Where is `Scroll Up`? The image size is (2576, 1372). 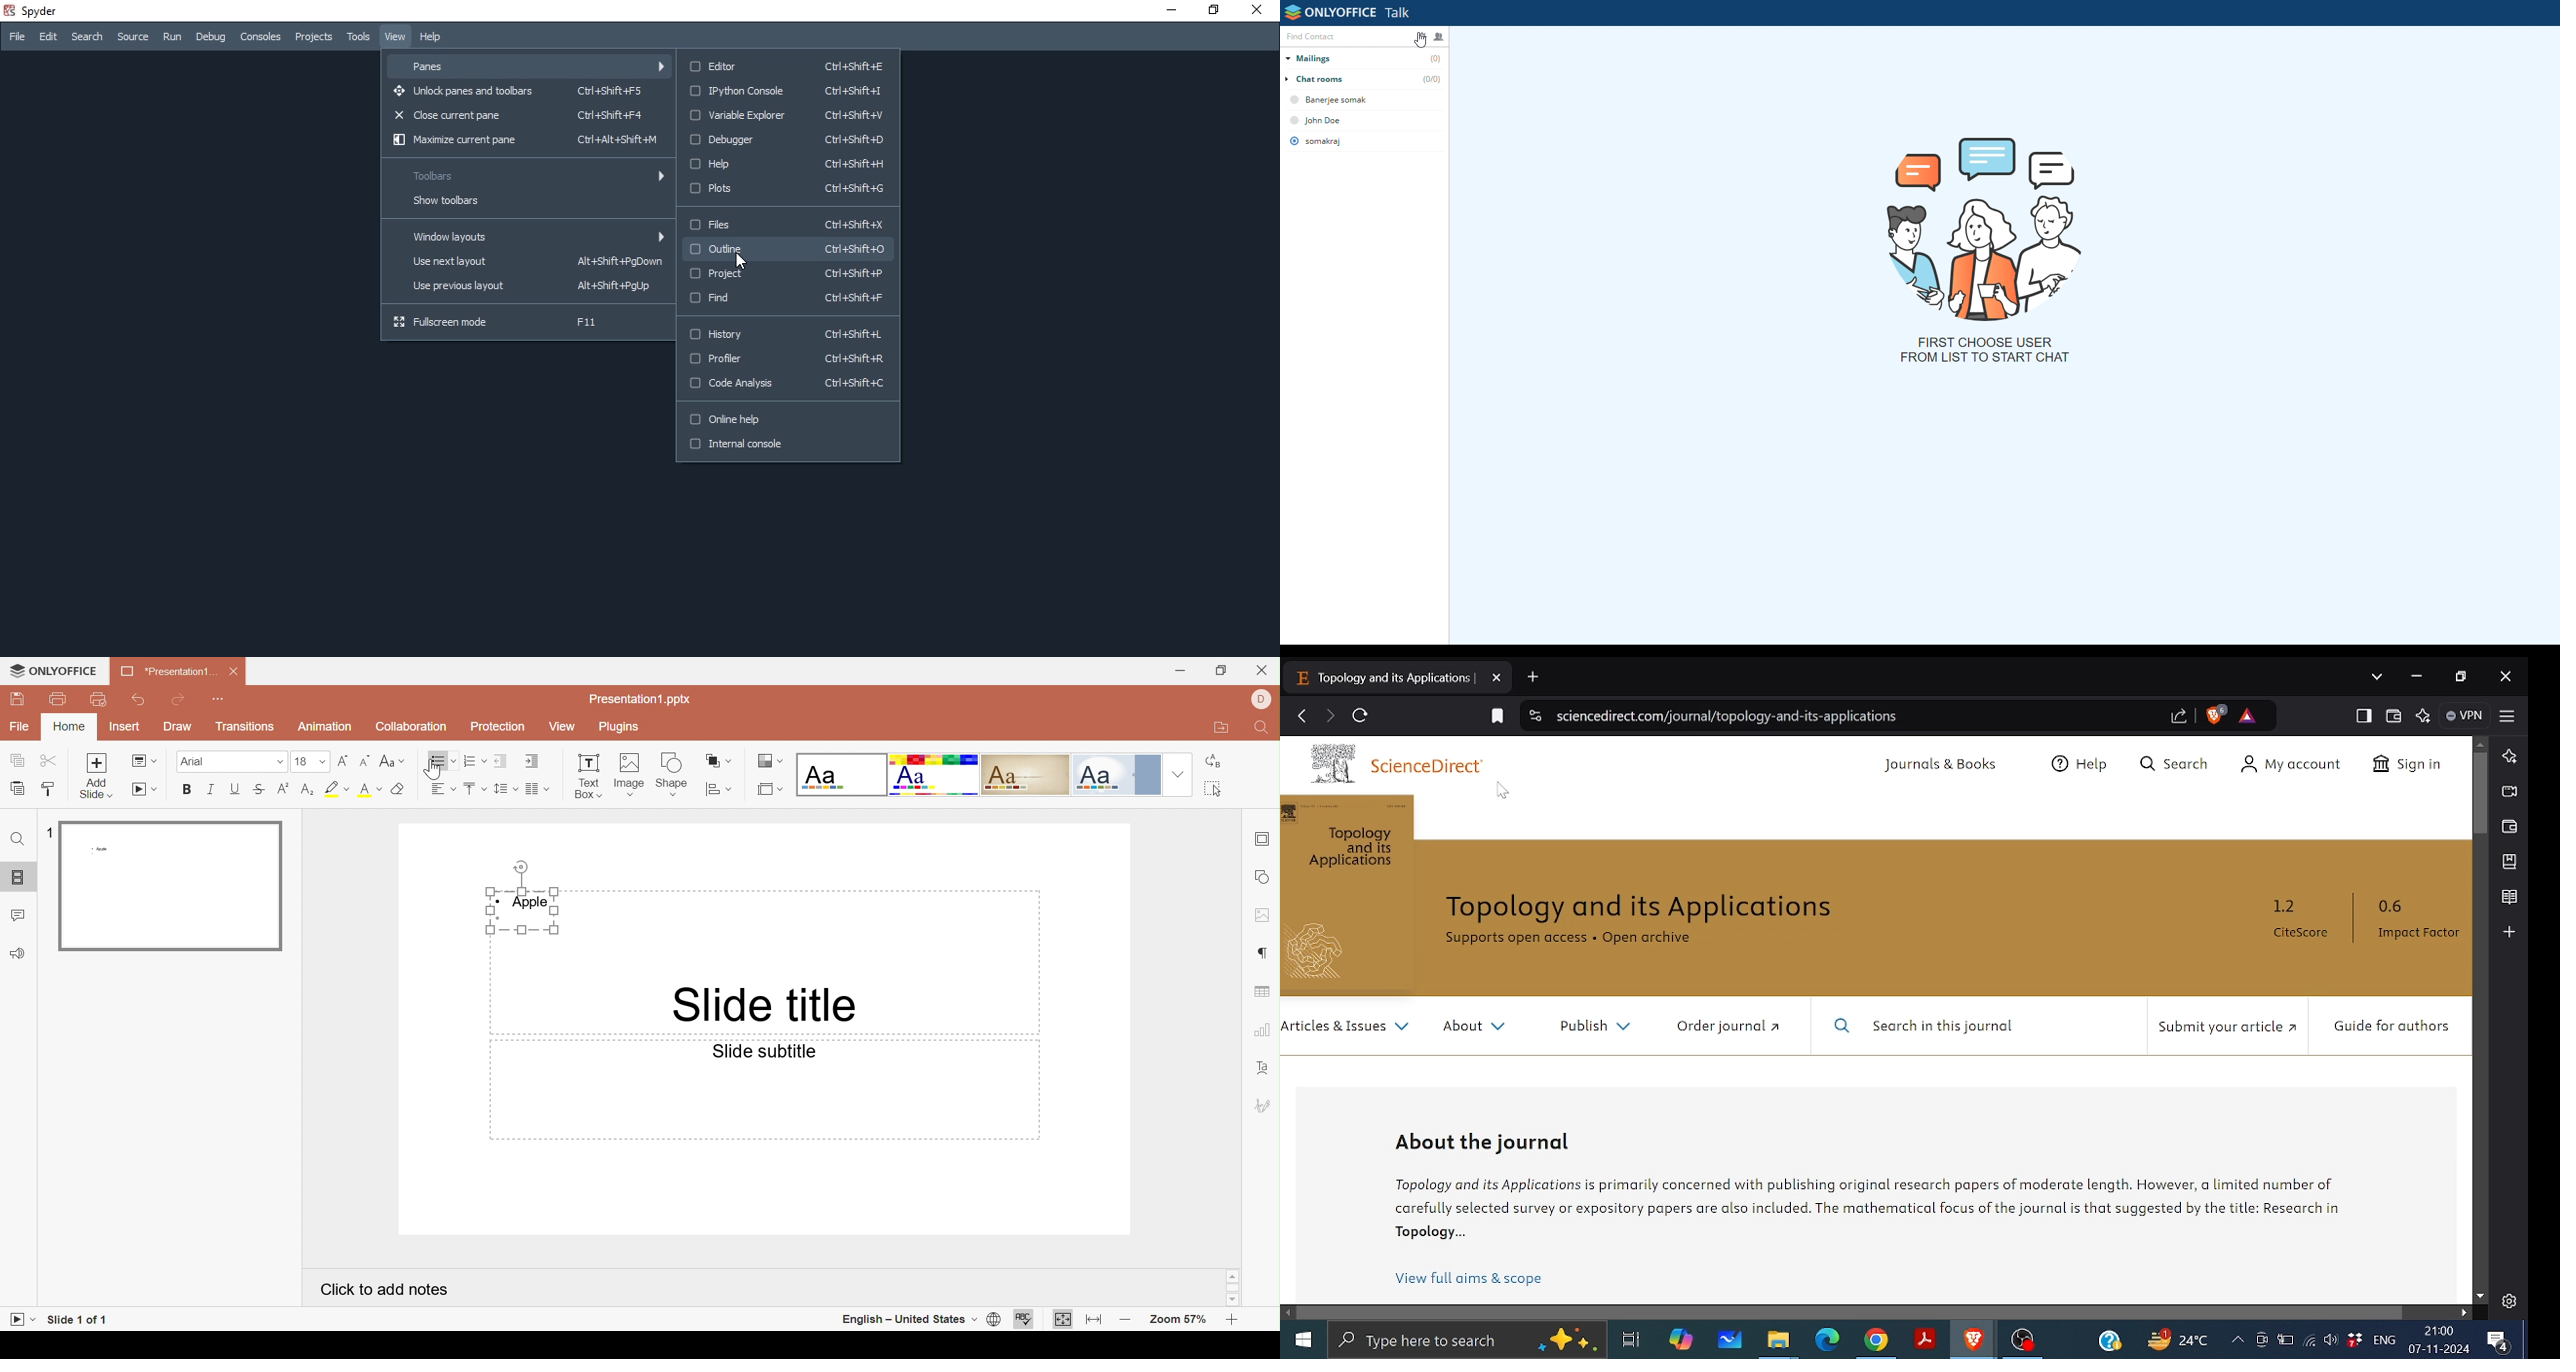
Scroll Up is located at coordinates (1229, 1276).